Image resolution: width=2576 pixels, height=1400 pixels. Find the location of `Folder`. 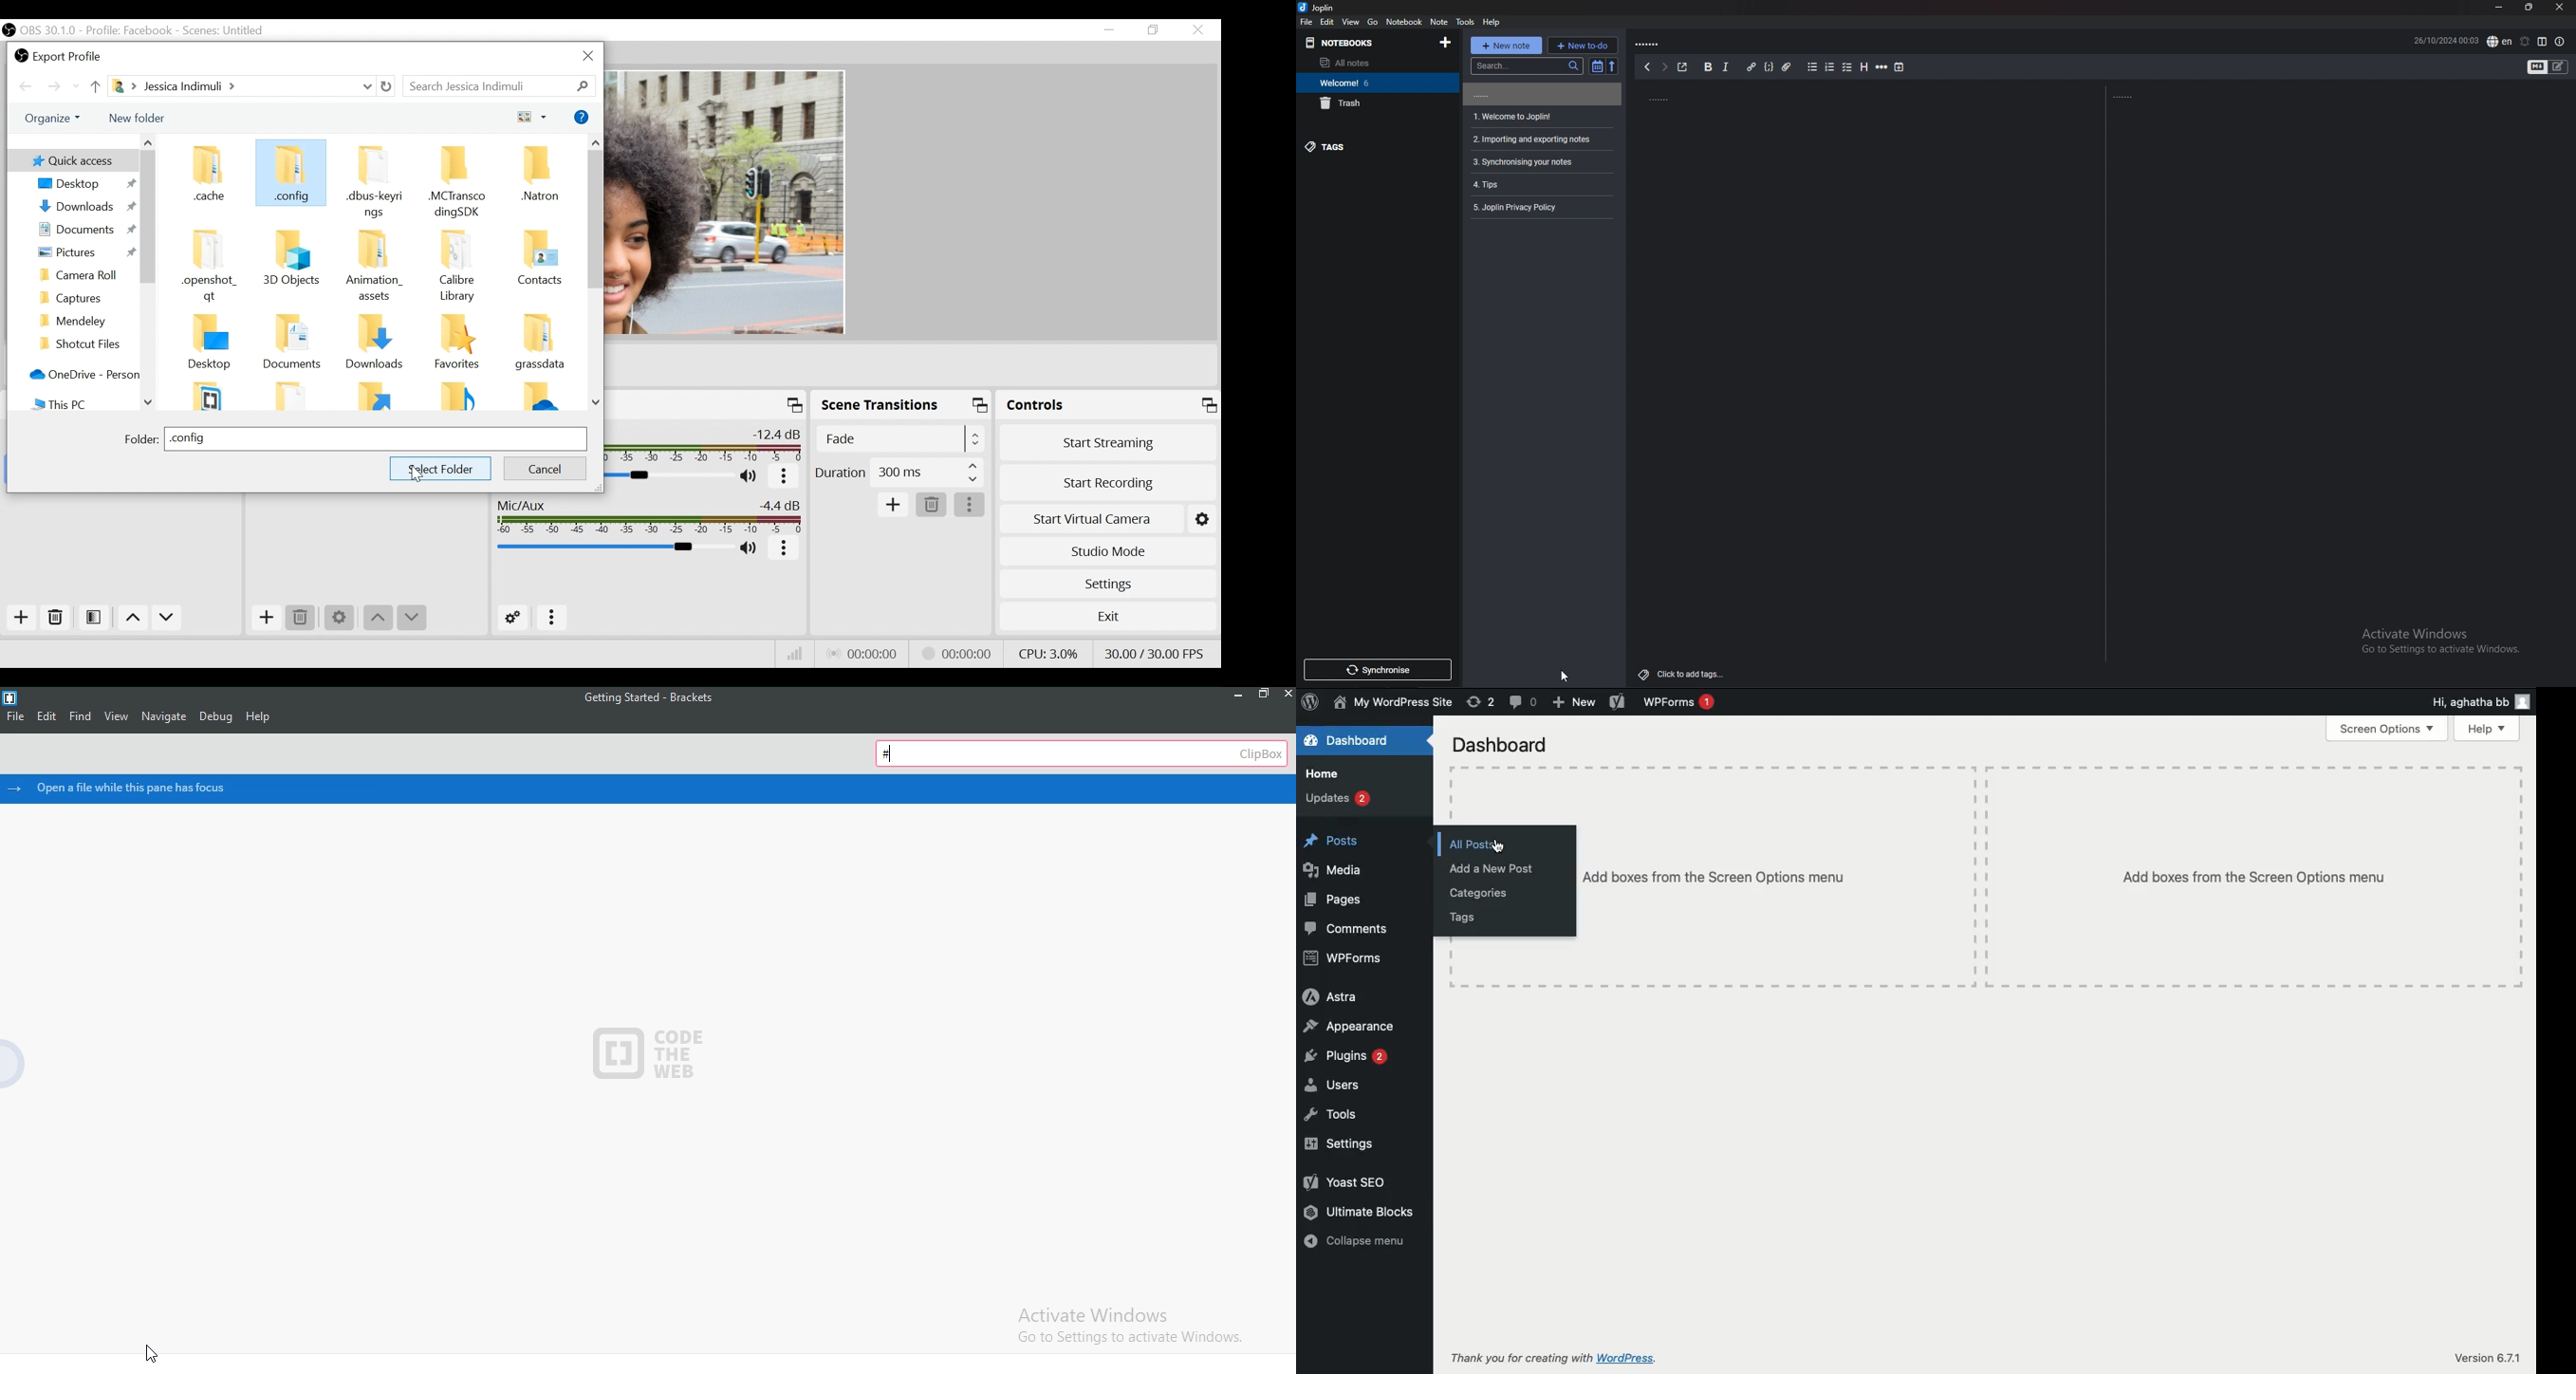

Folder is located at coordinates (457, 345).